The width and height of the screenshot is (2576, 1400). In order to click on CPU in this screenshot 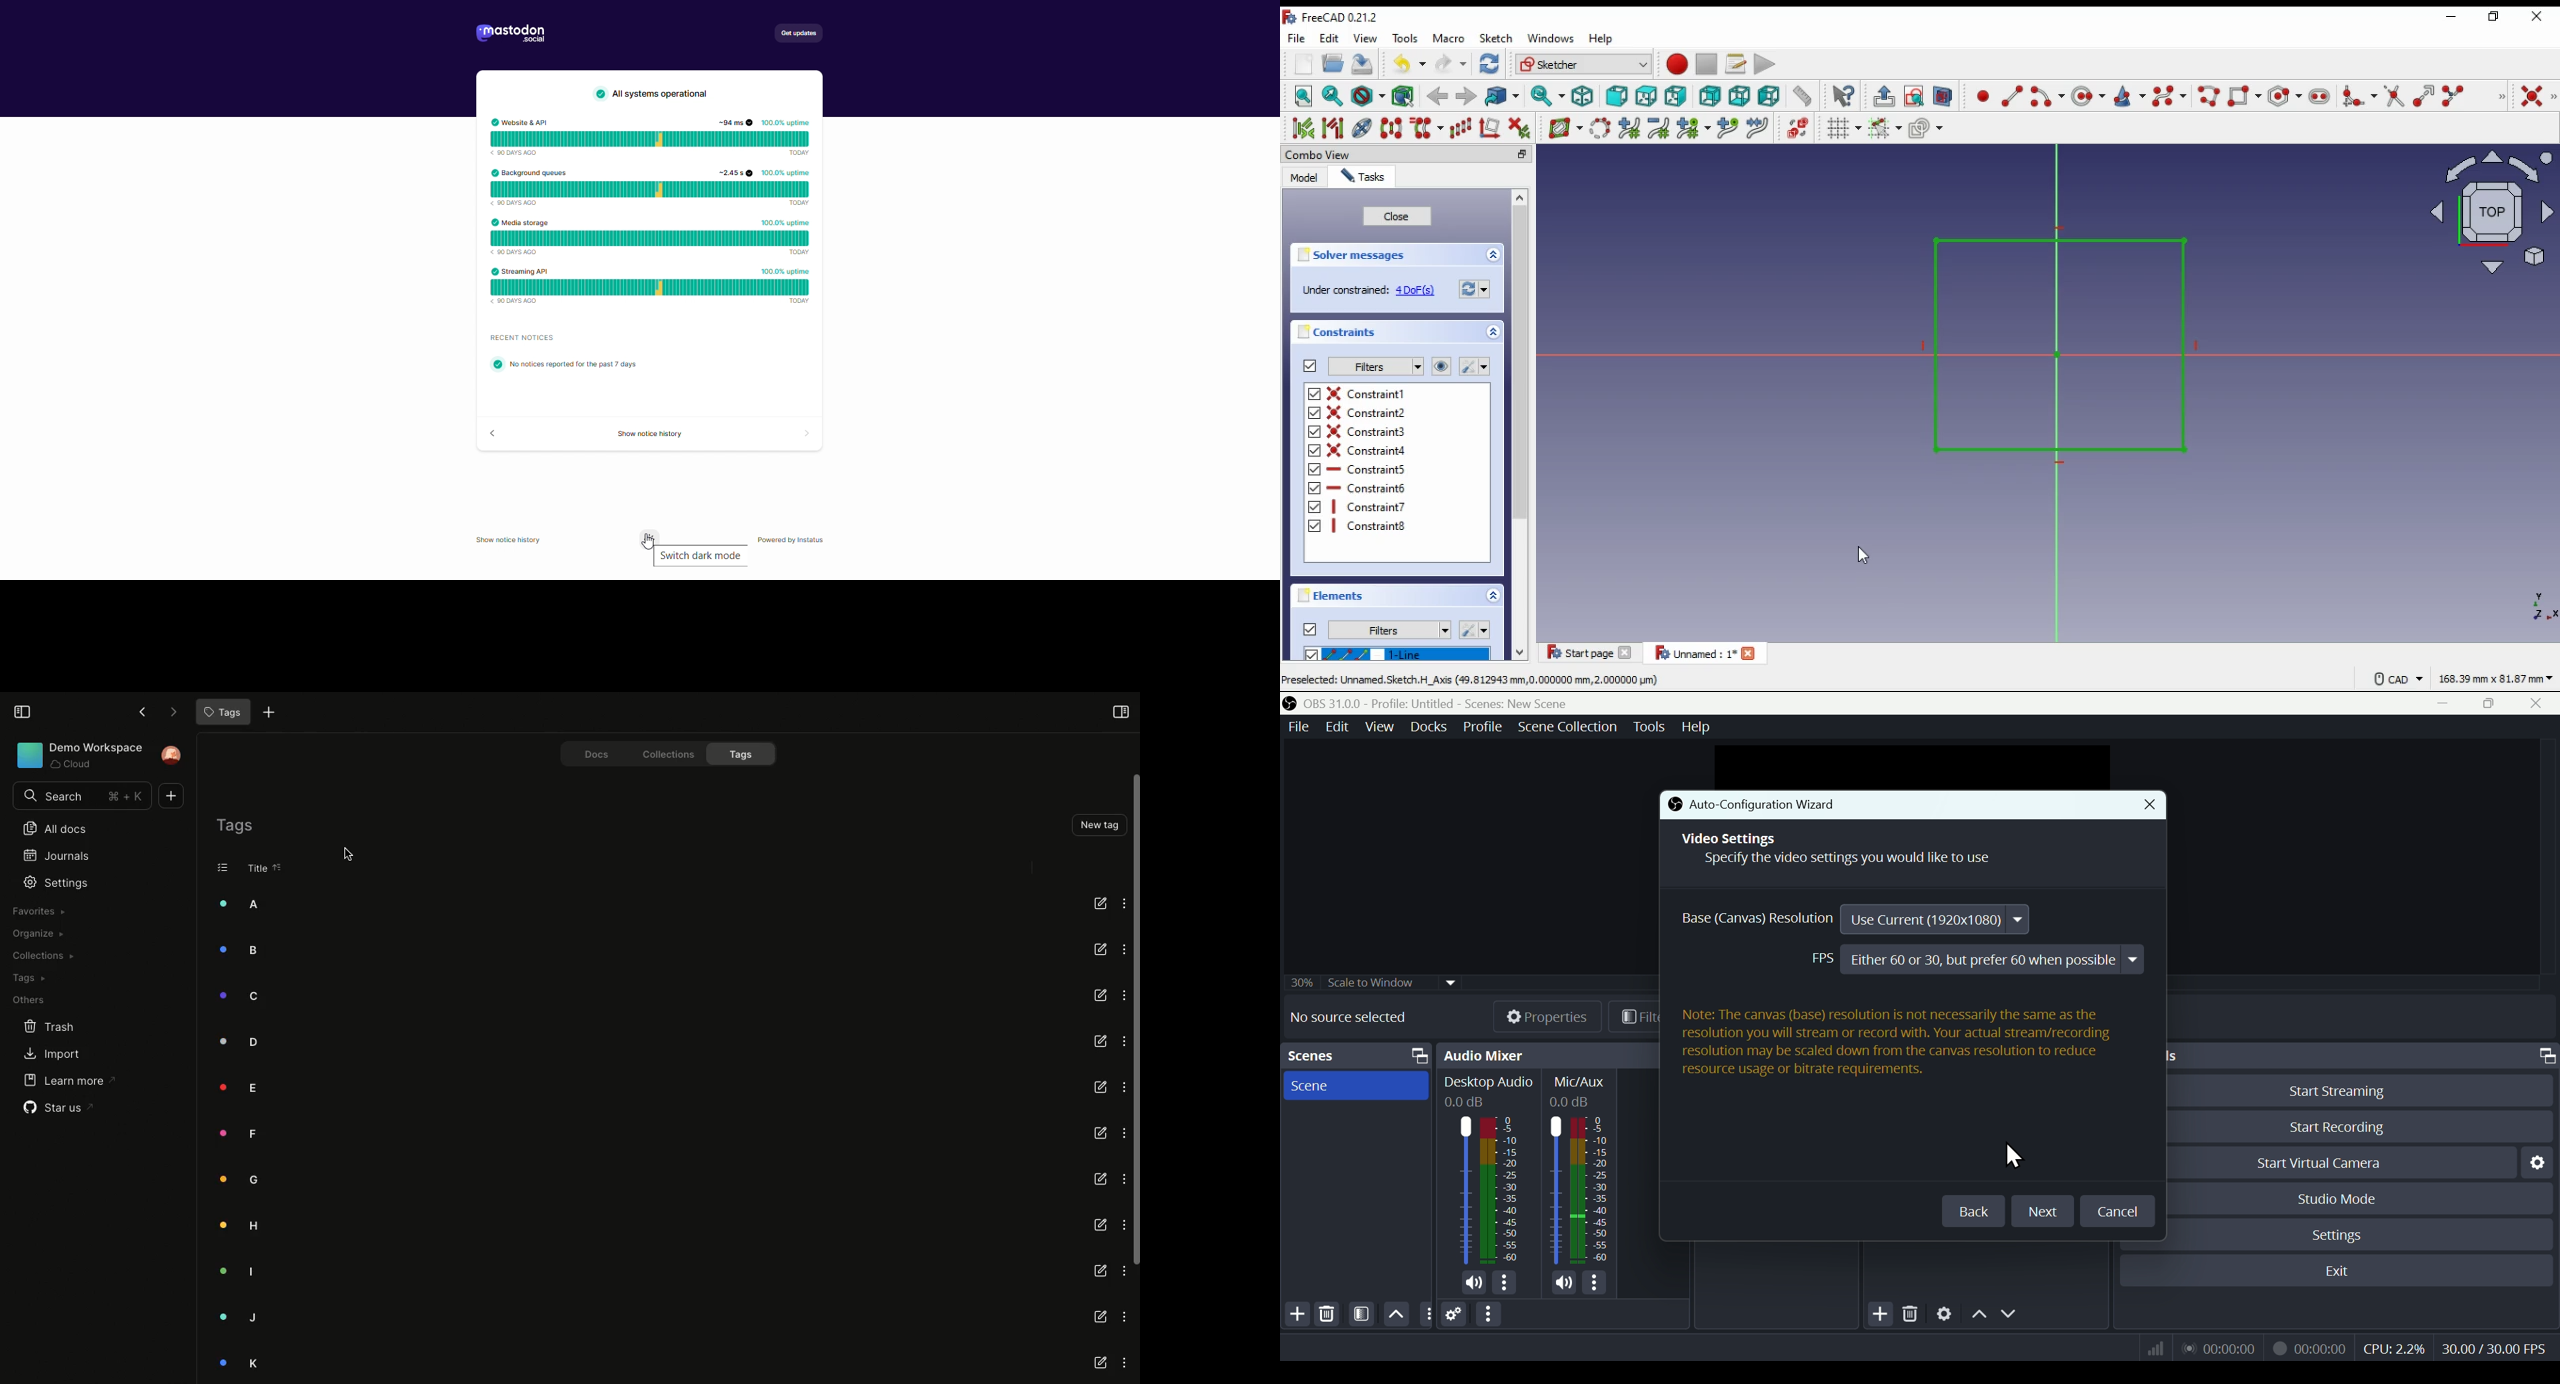, I will do `click(2393, 1347)`.